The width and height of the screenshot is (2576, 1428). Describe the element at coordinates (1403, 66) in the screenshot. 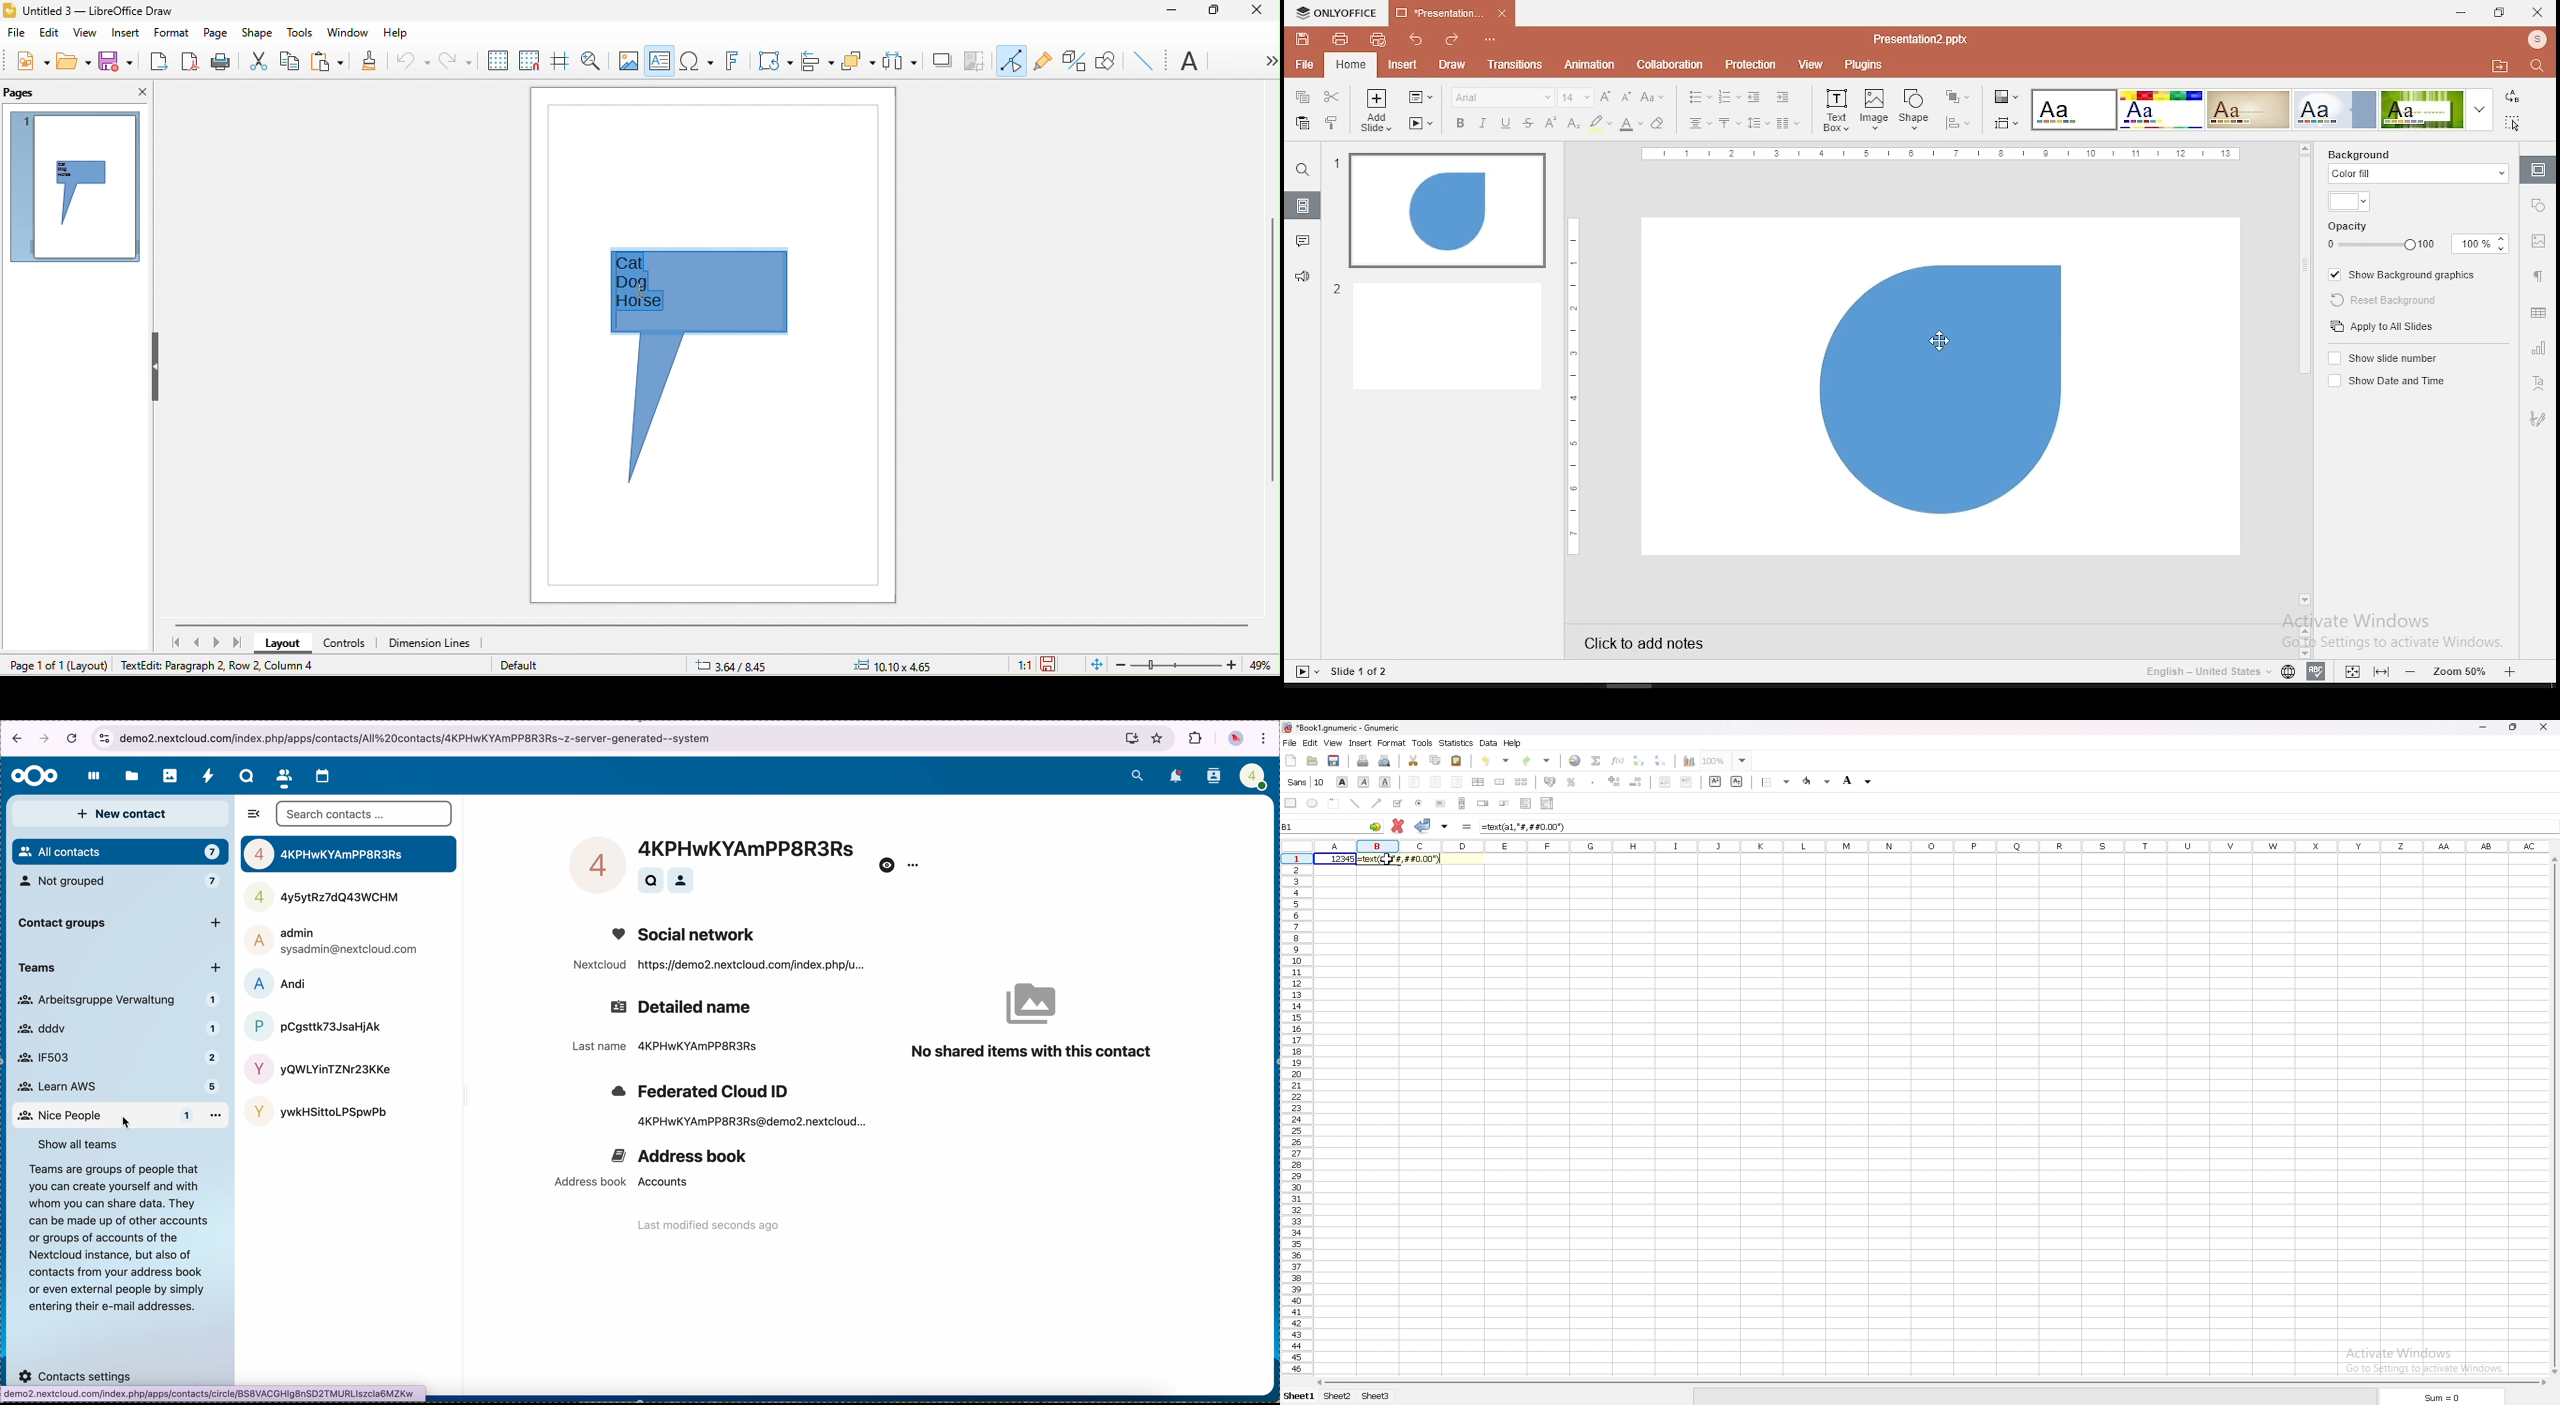

I see `insert` at that location.